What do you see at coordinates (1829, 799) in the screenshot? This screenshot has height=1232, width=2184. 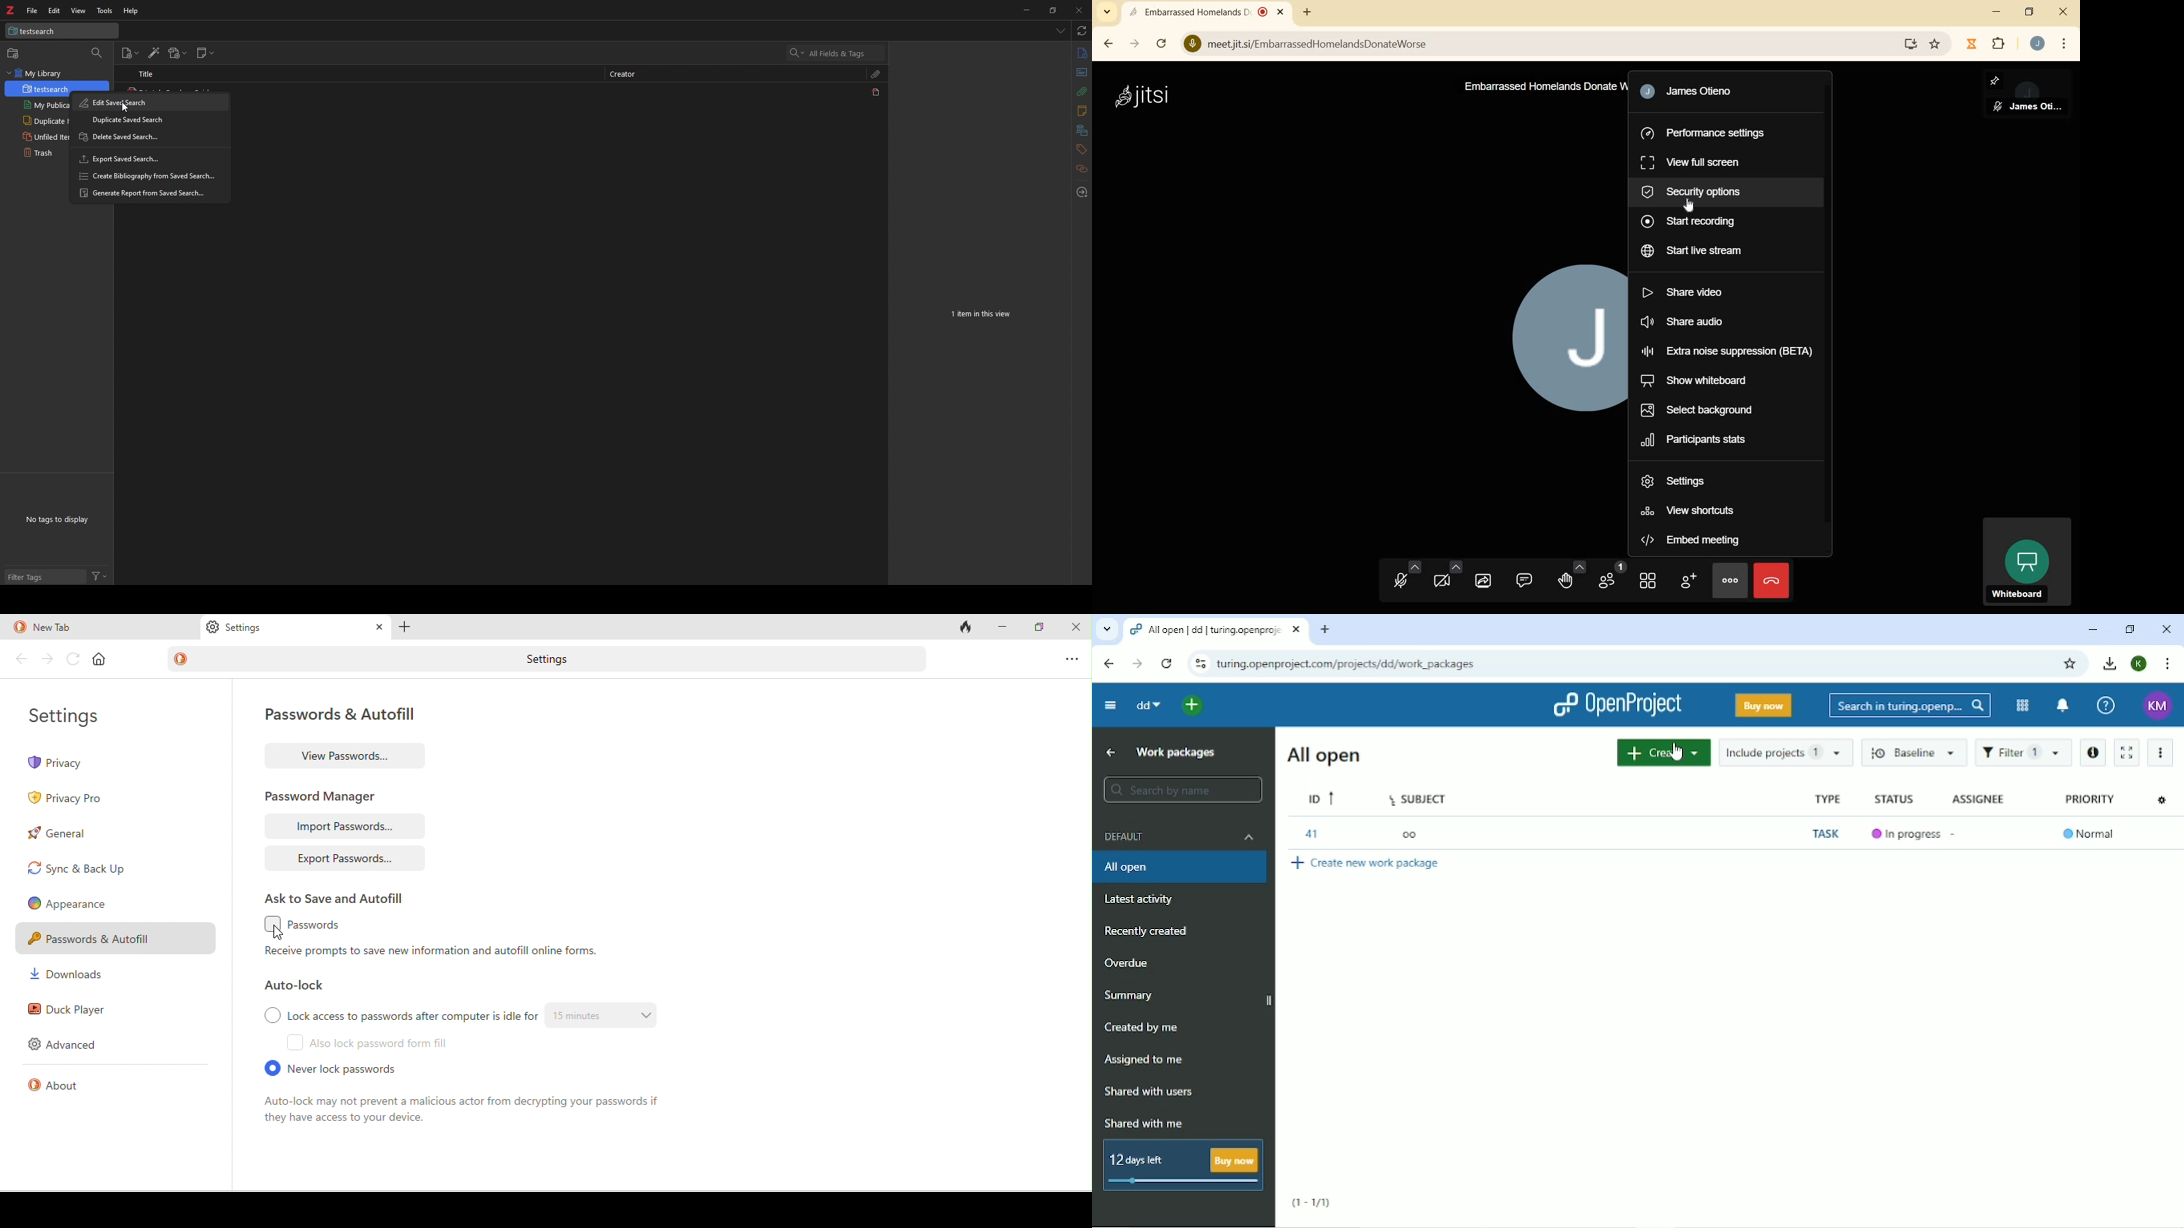 I see `Type` at bounding box center [1829, 799].